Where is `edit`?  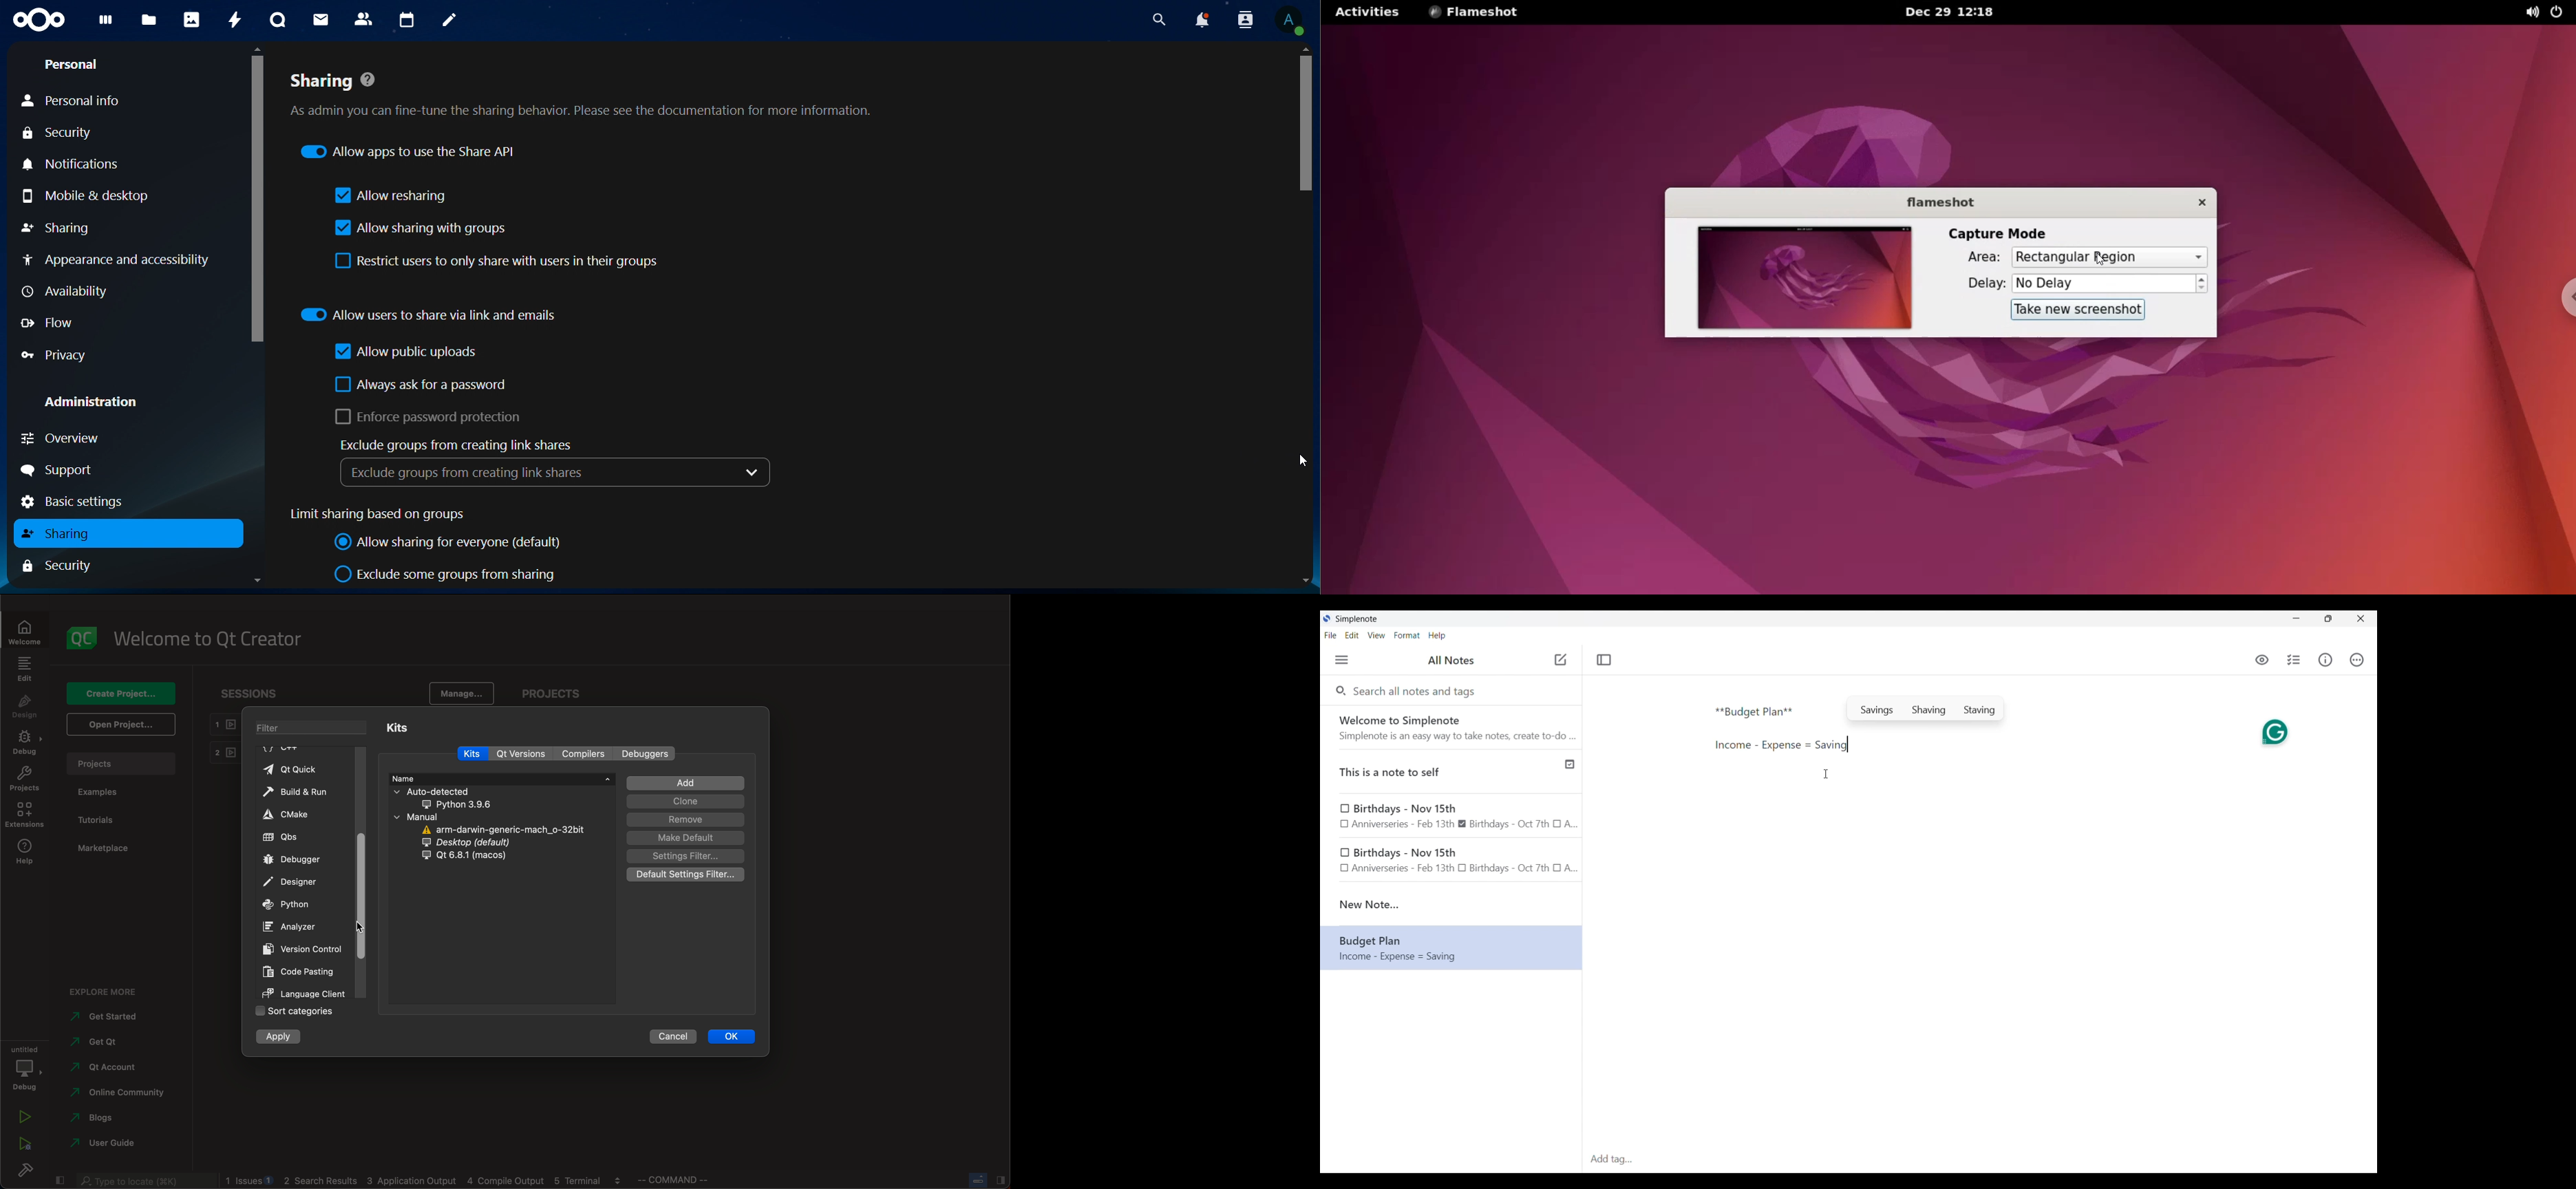
edit is located at coordinates (24, 669).